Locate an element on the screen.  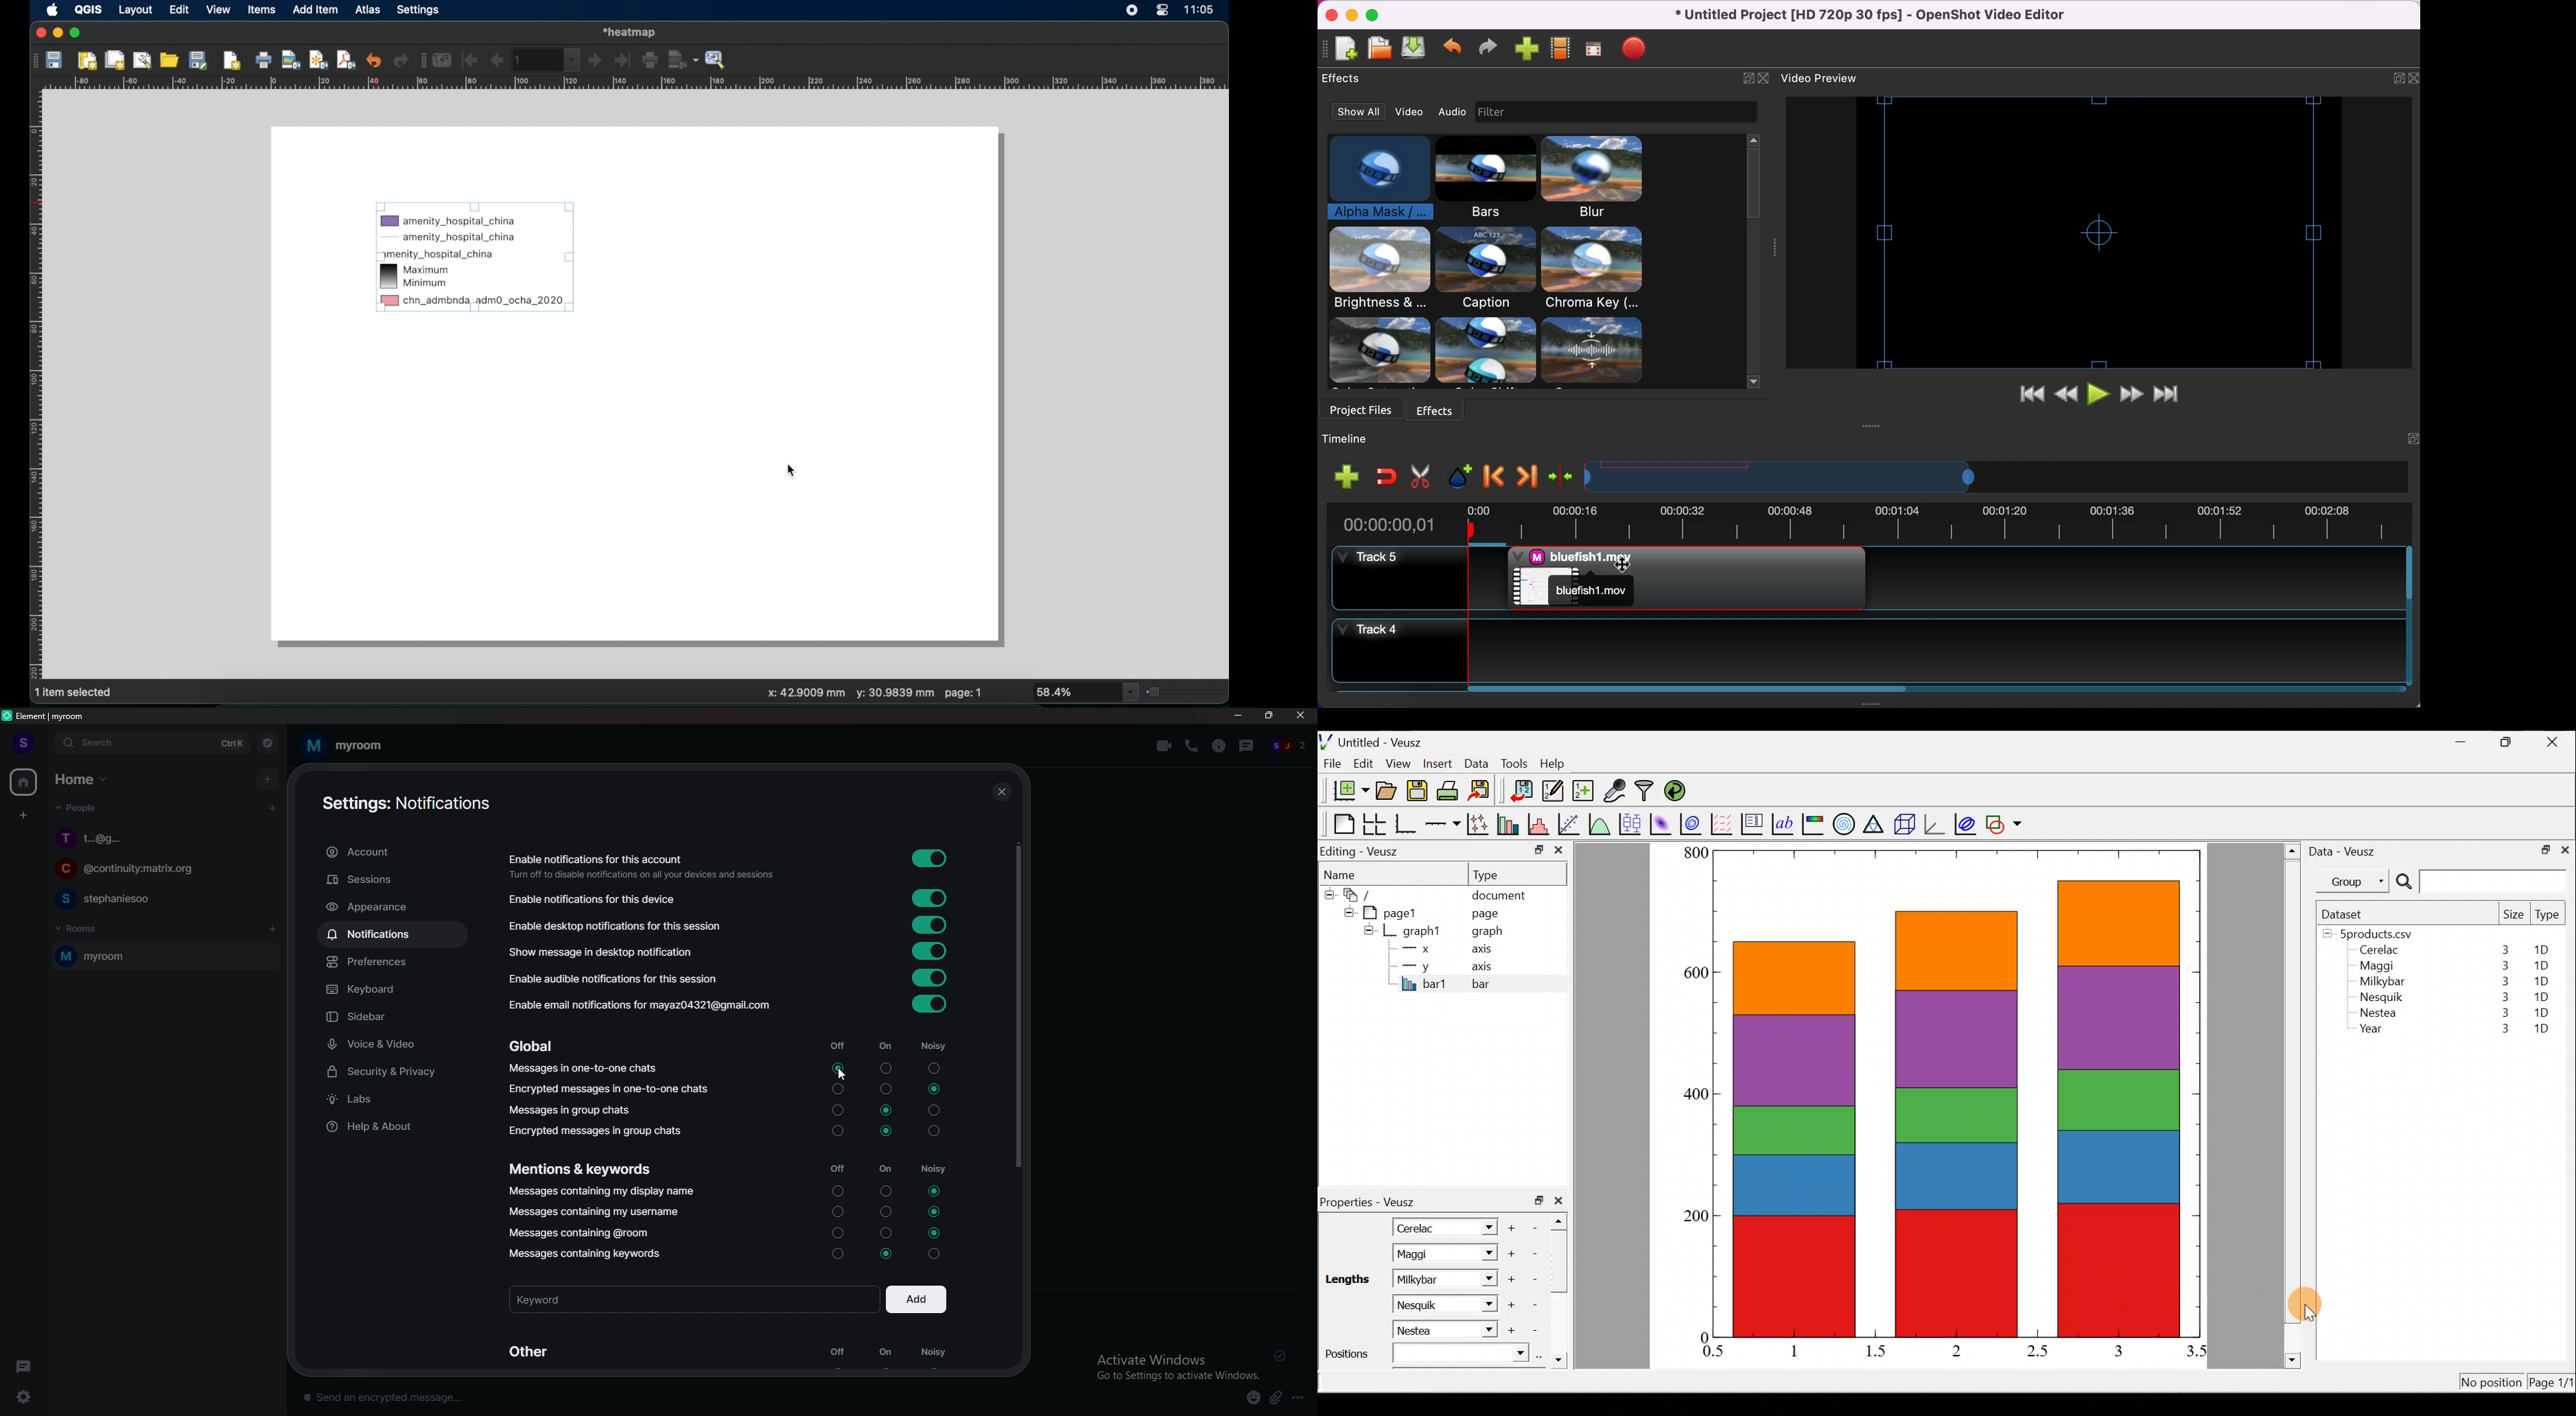
view is located at coordinates (218, 10).